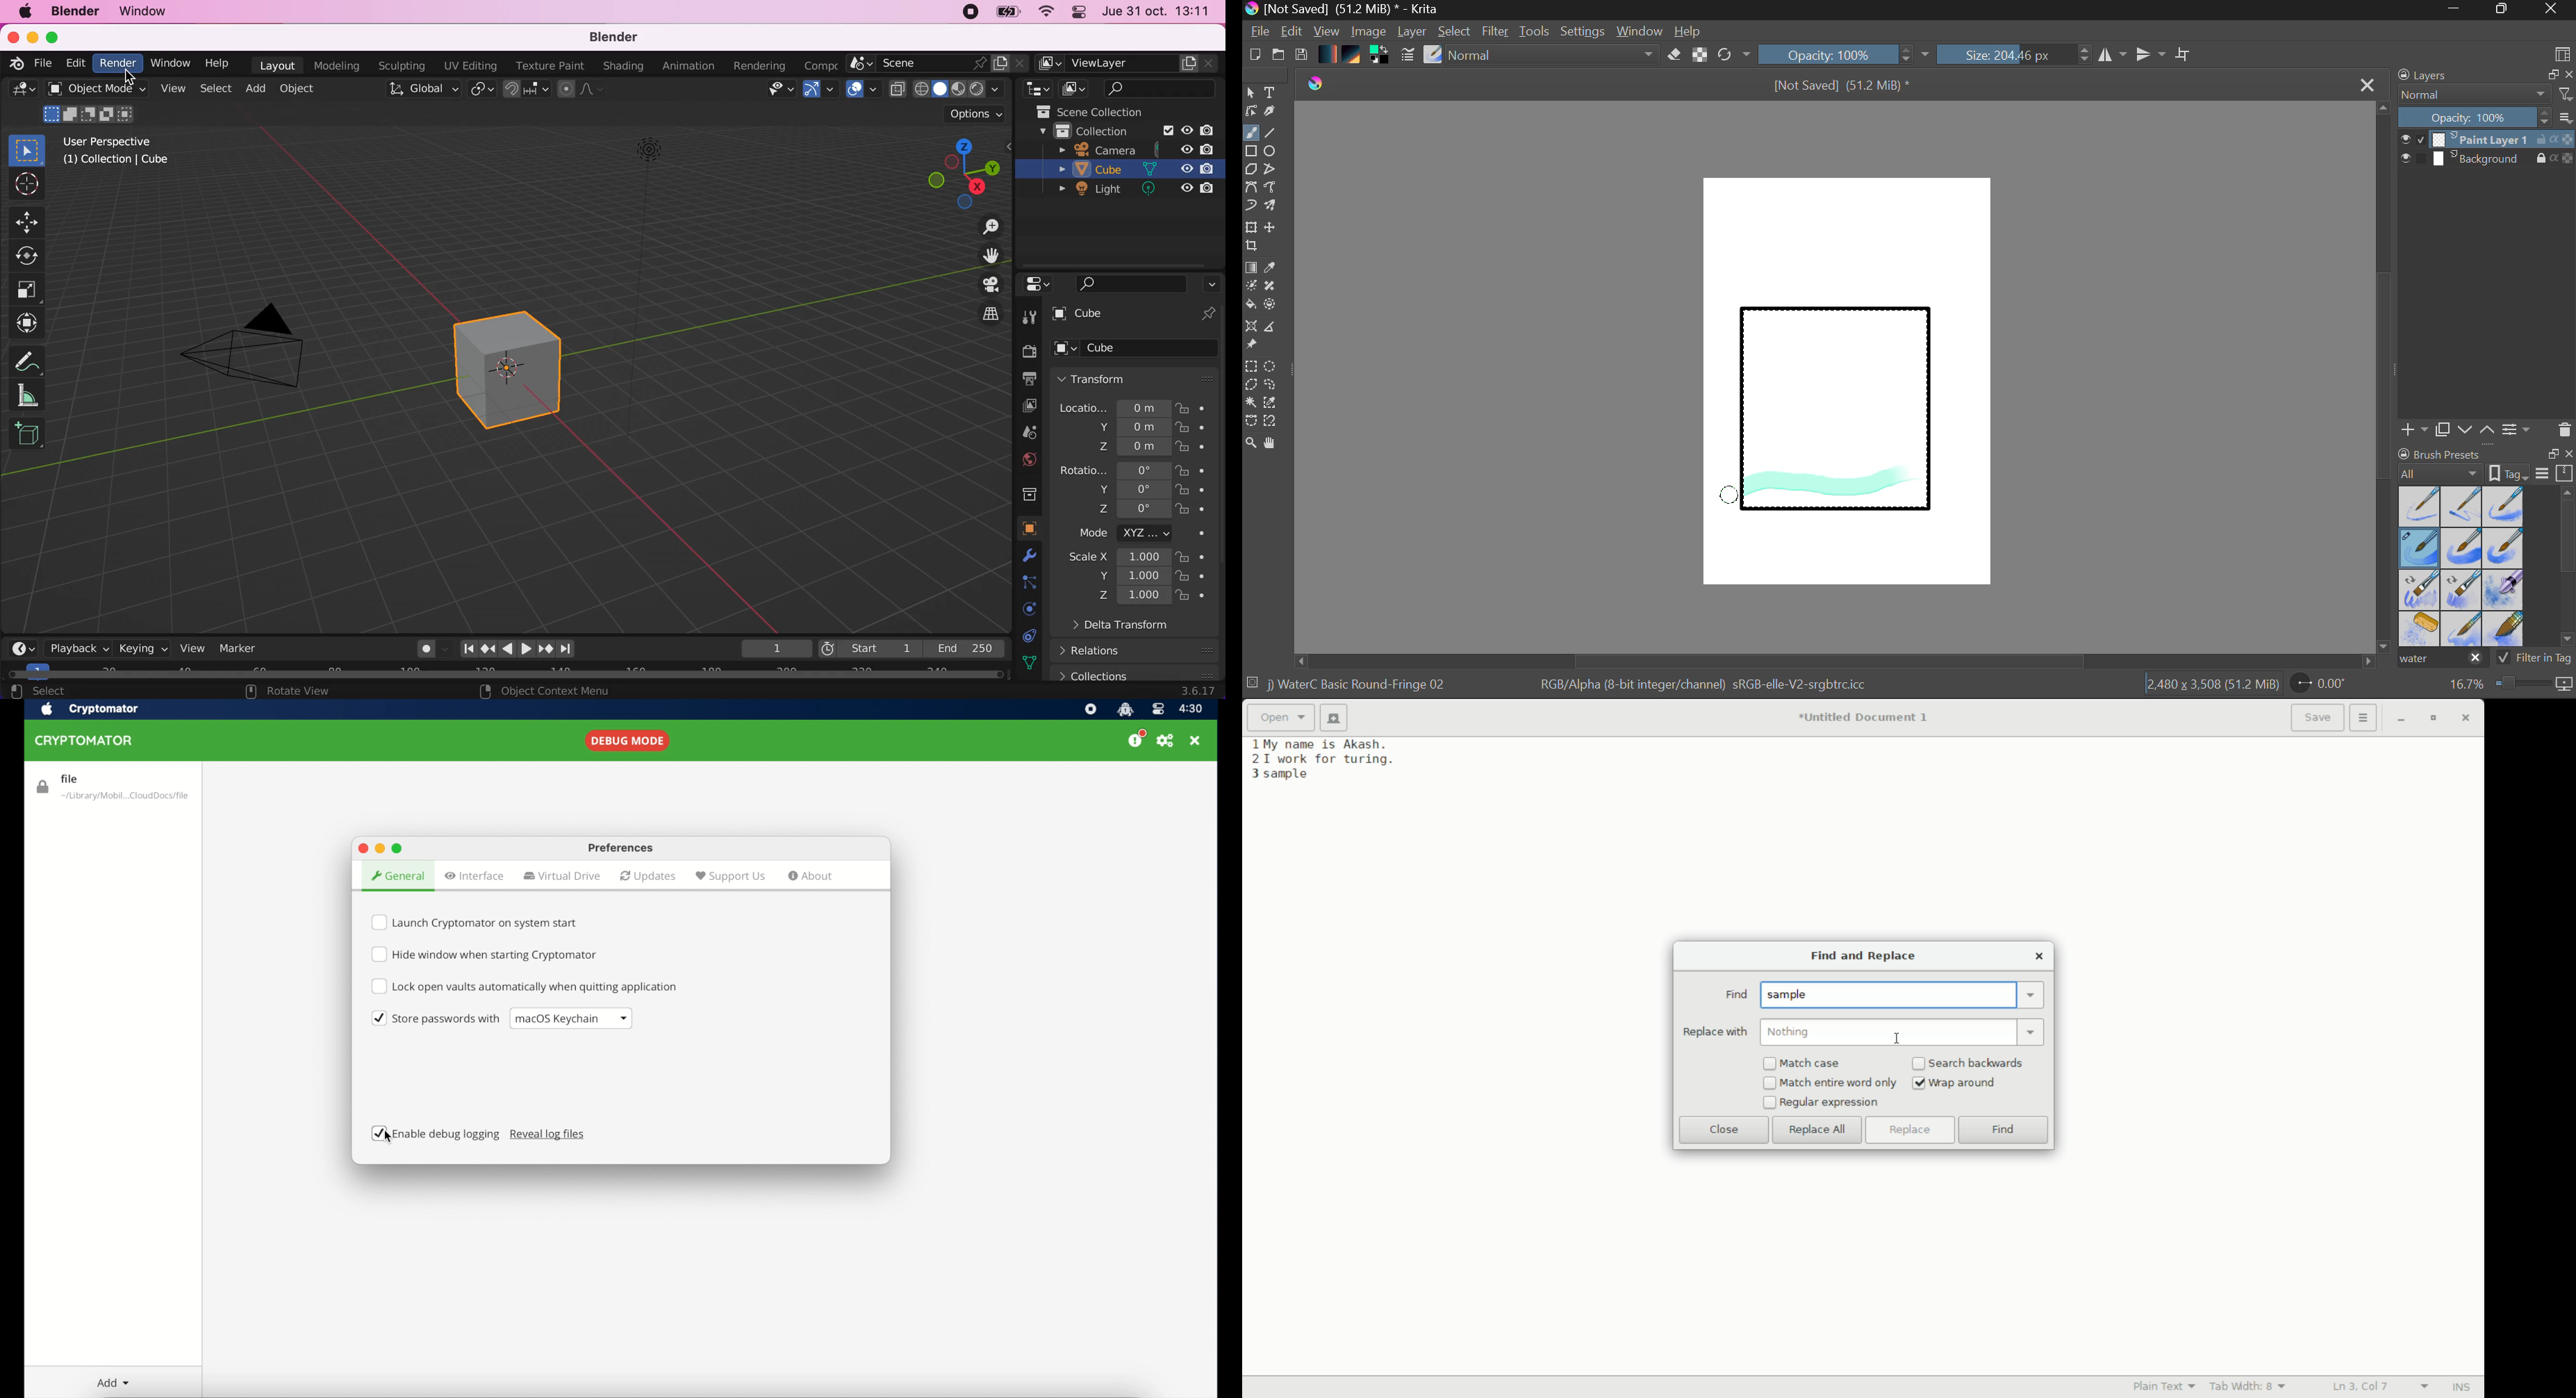 The height and width of the screenshot is (1400, 2576). Describe the element at coordinates (1846, 54) in the screenshot. I see `Opacity` at that location.